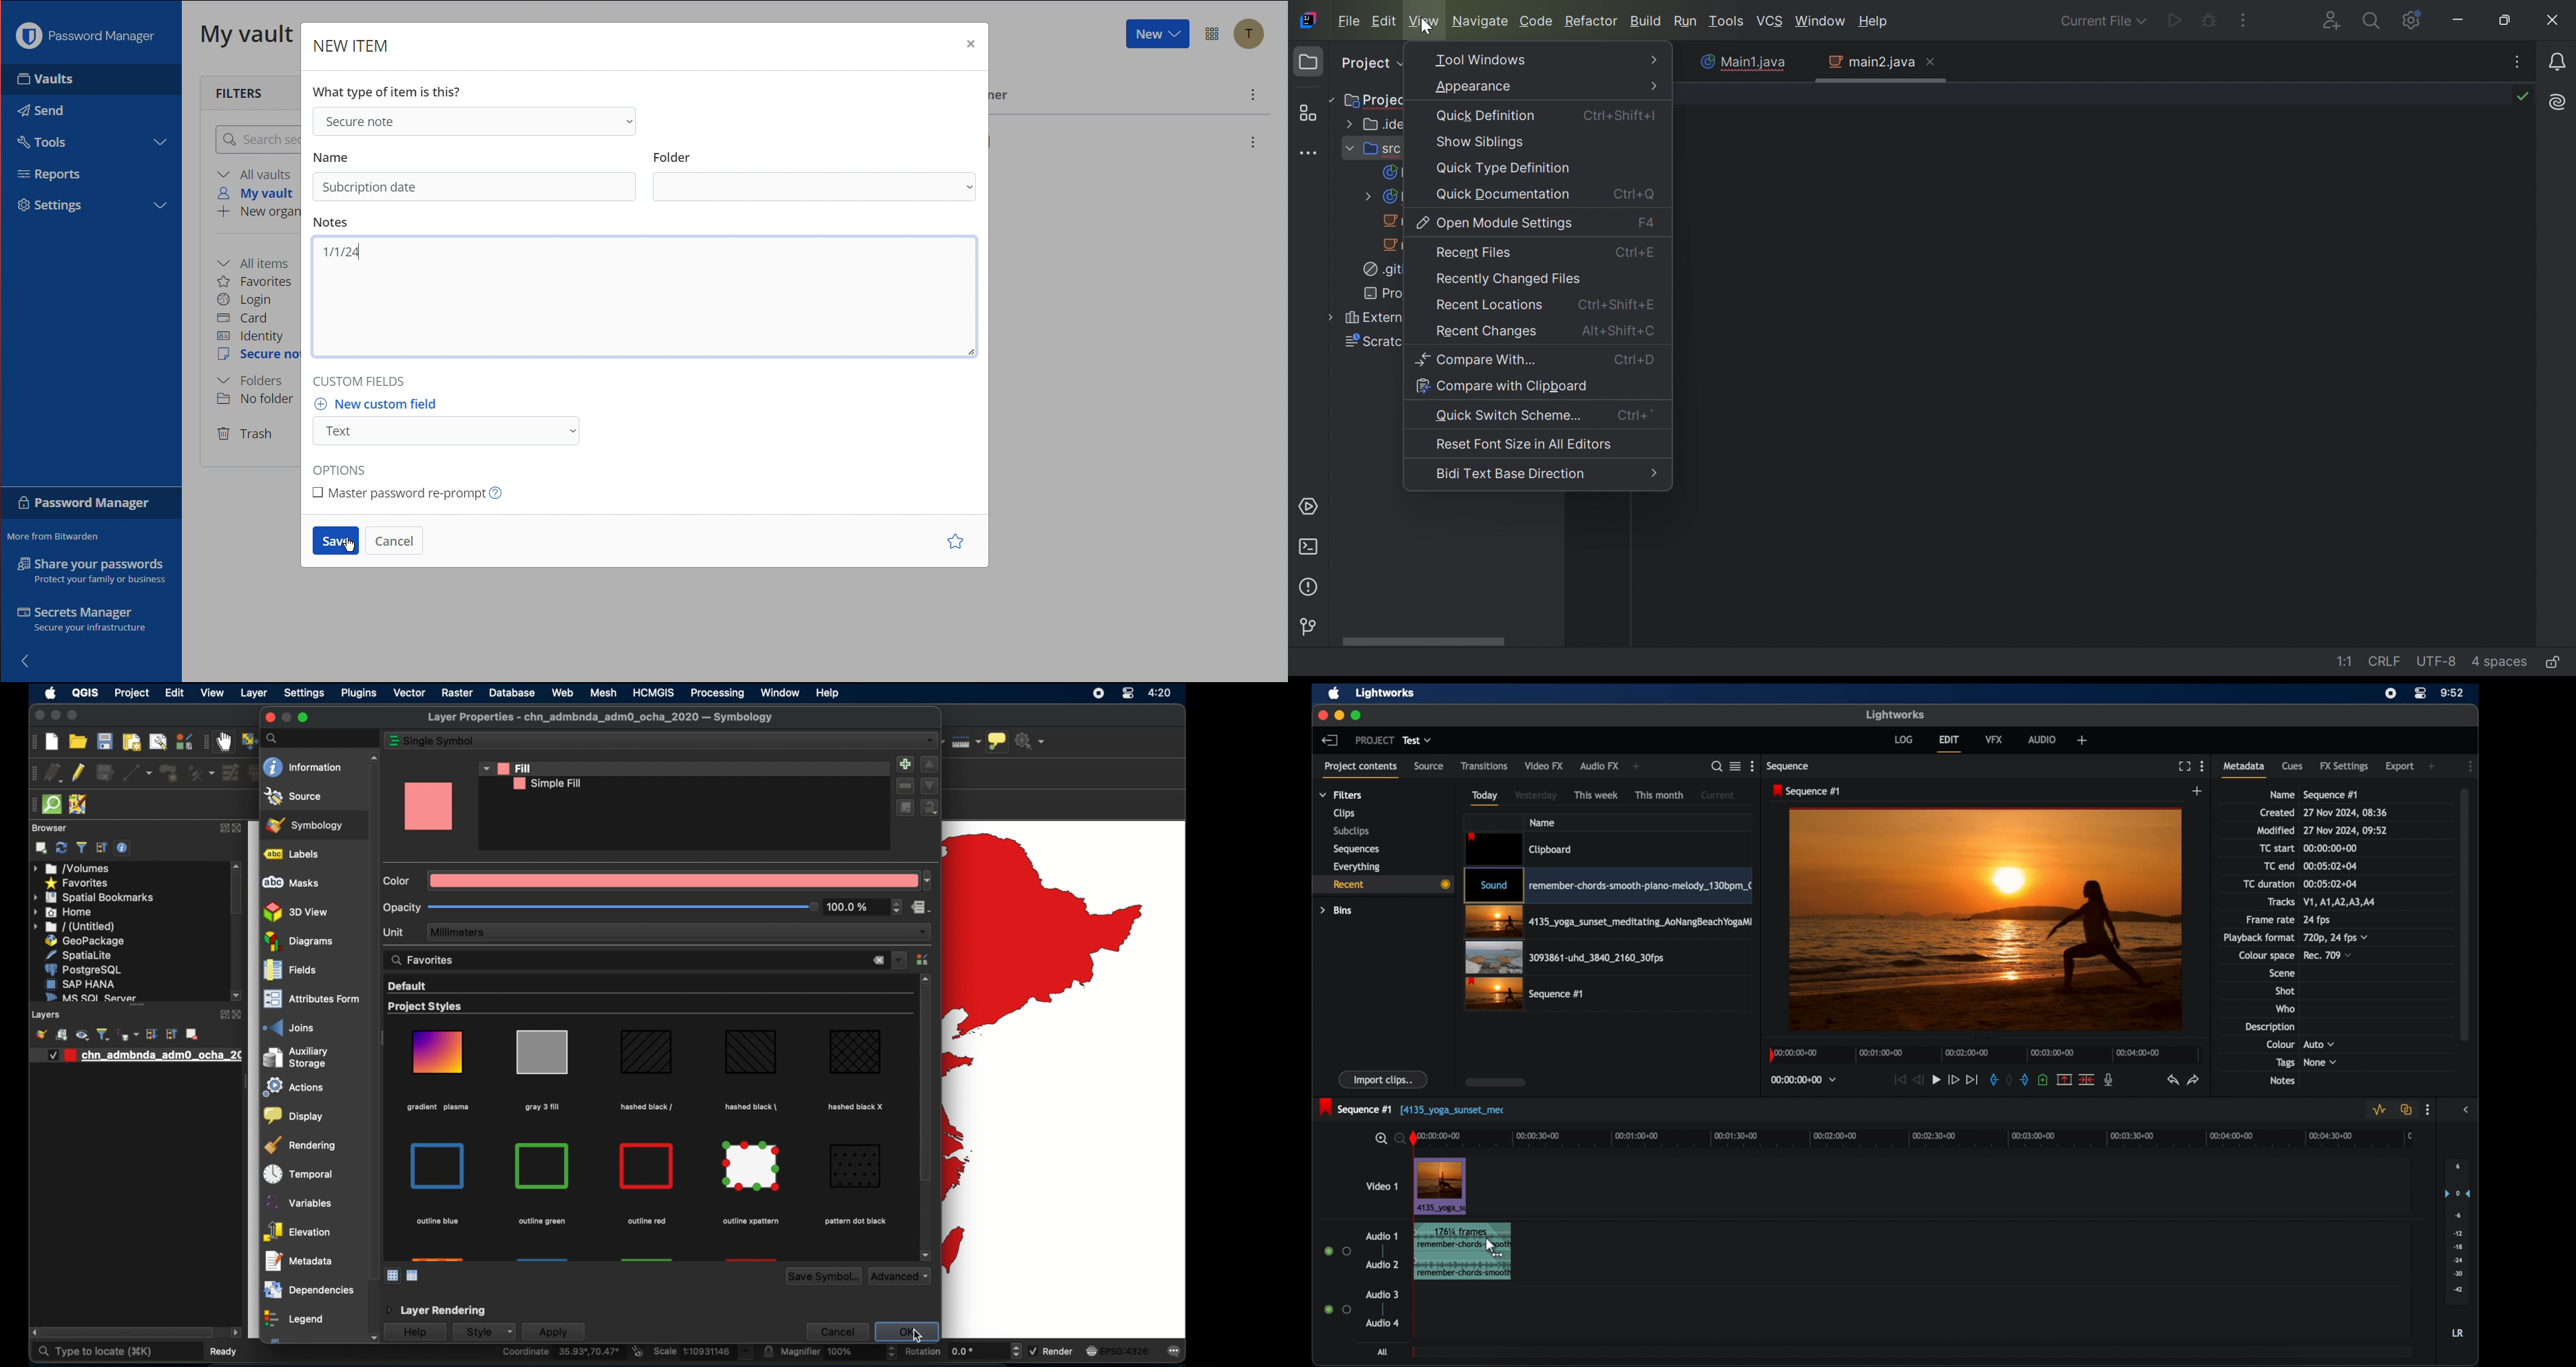 Image resolution: width=2576 pixels, height=1372 pixels. What do you see at coordinates (372, 756) in the screenshot?
I see `scroll up arrow` at bounding box center [372, 756].